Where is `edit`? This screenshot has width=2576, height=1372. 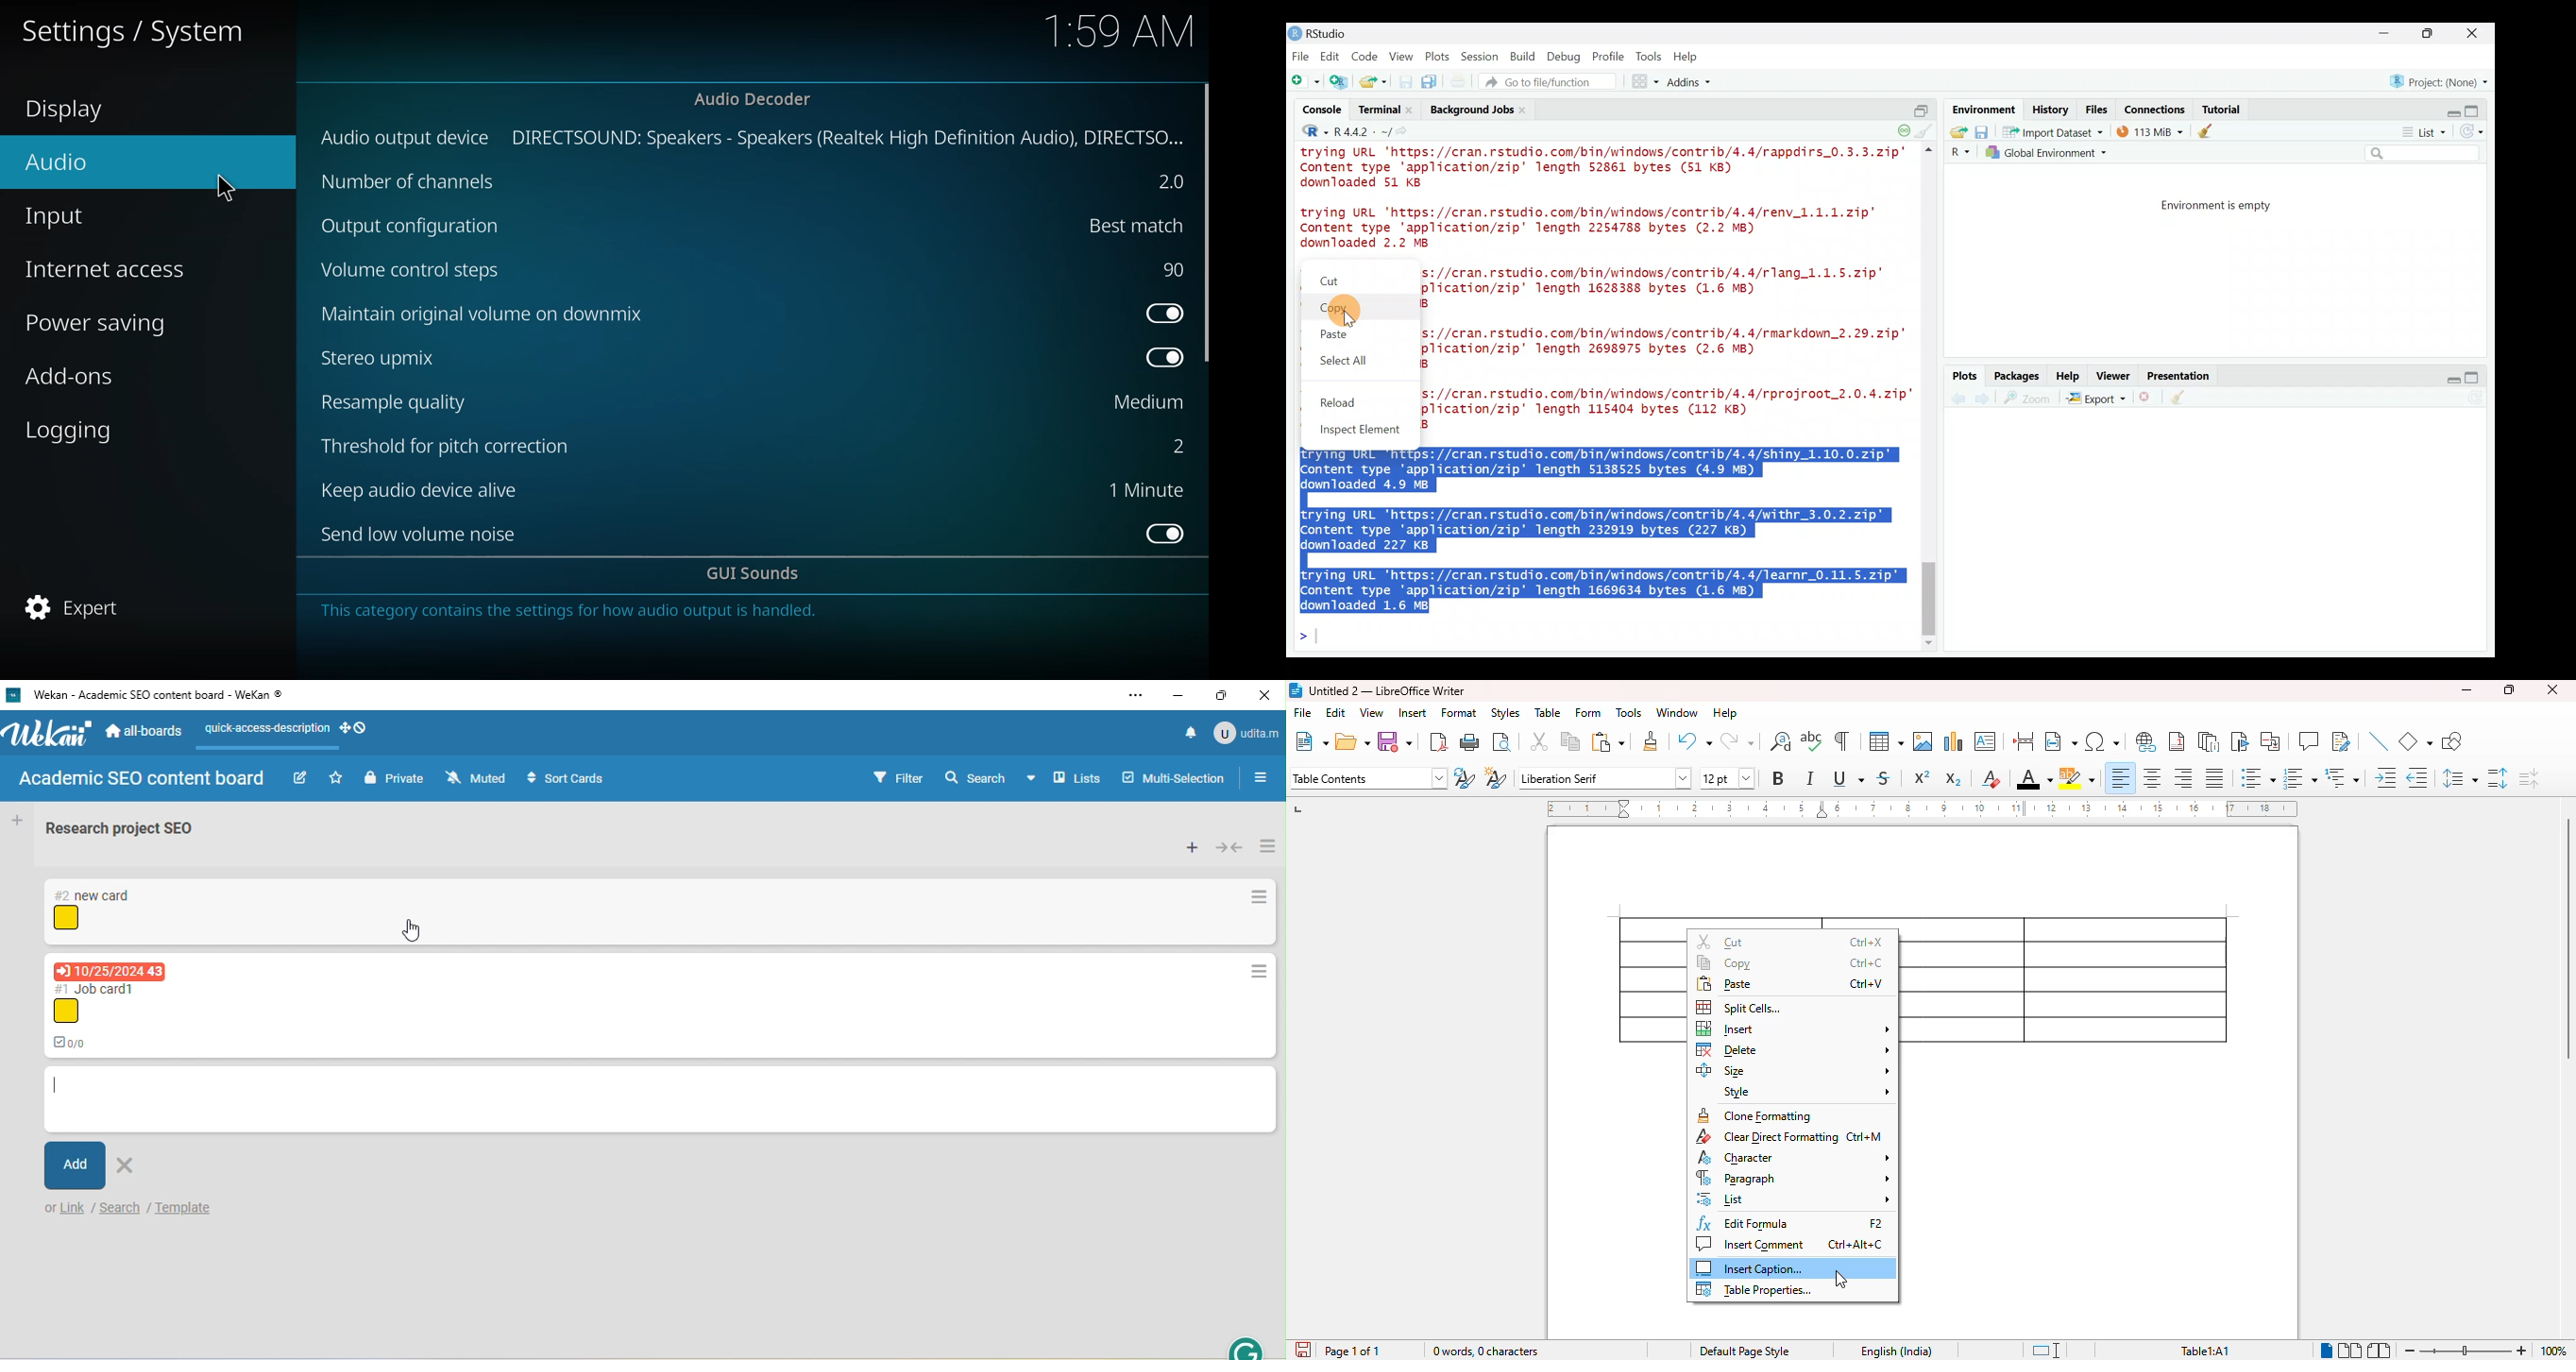 edit is located at coordinates (1337, 712).